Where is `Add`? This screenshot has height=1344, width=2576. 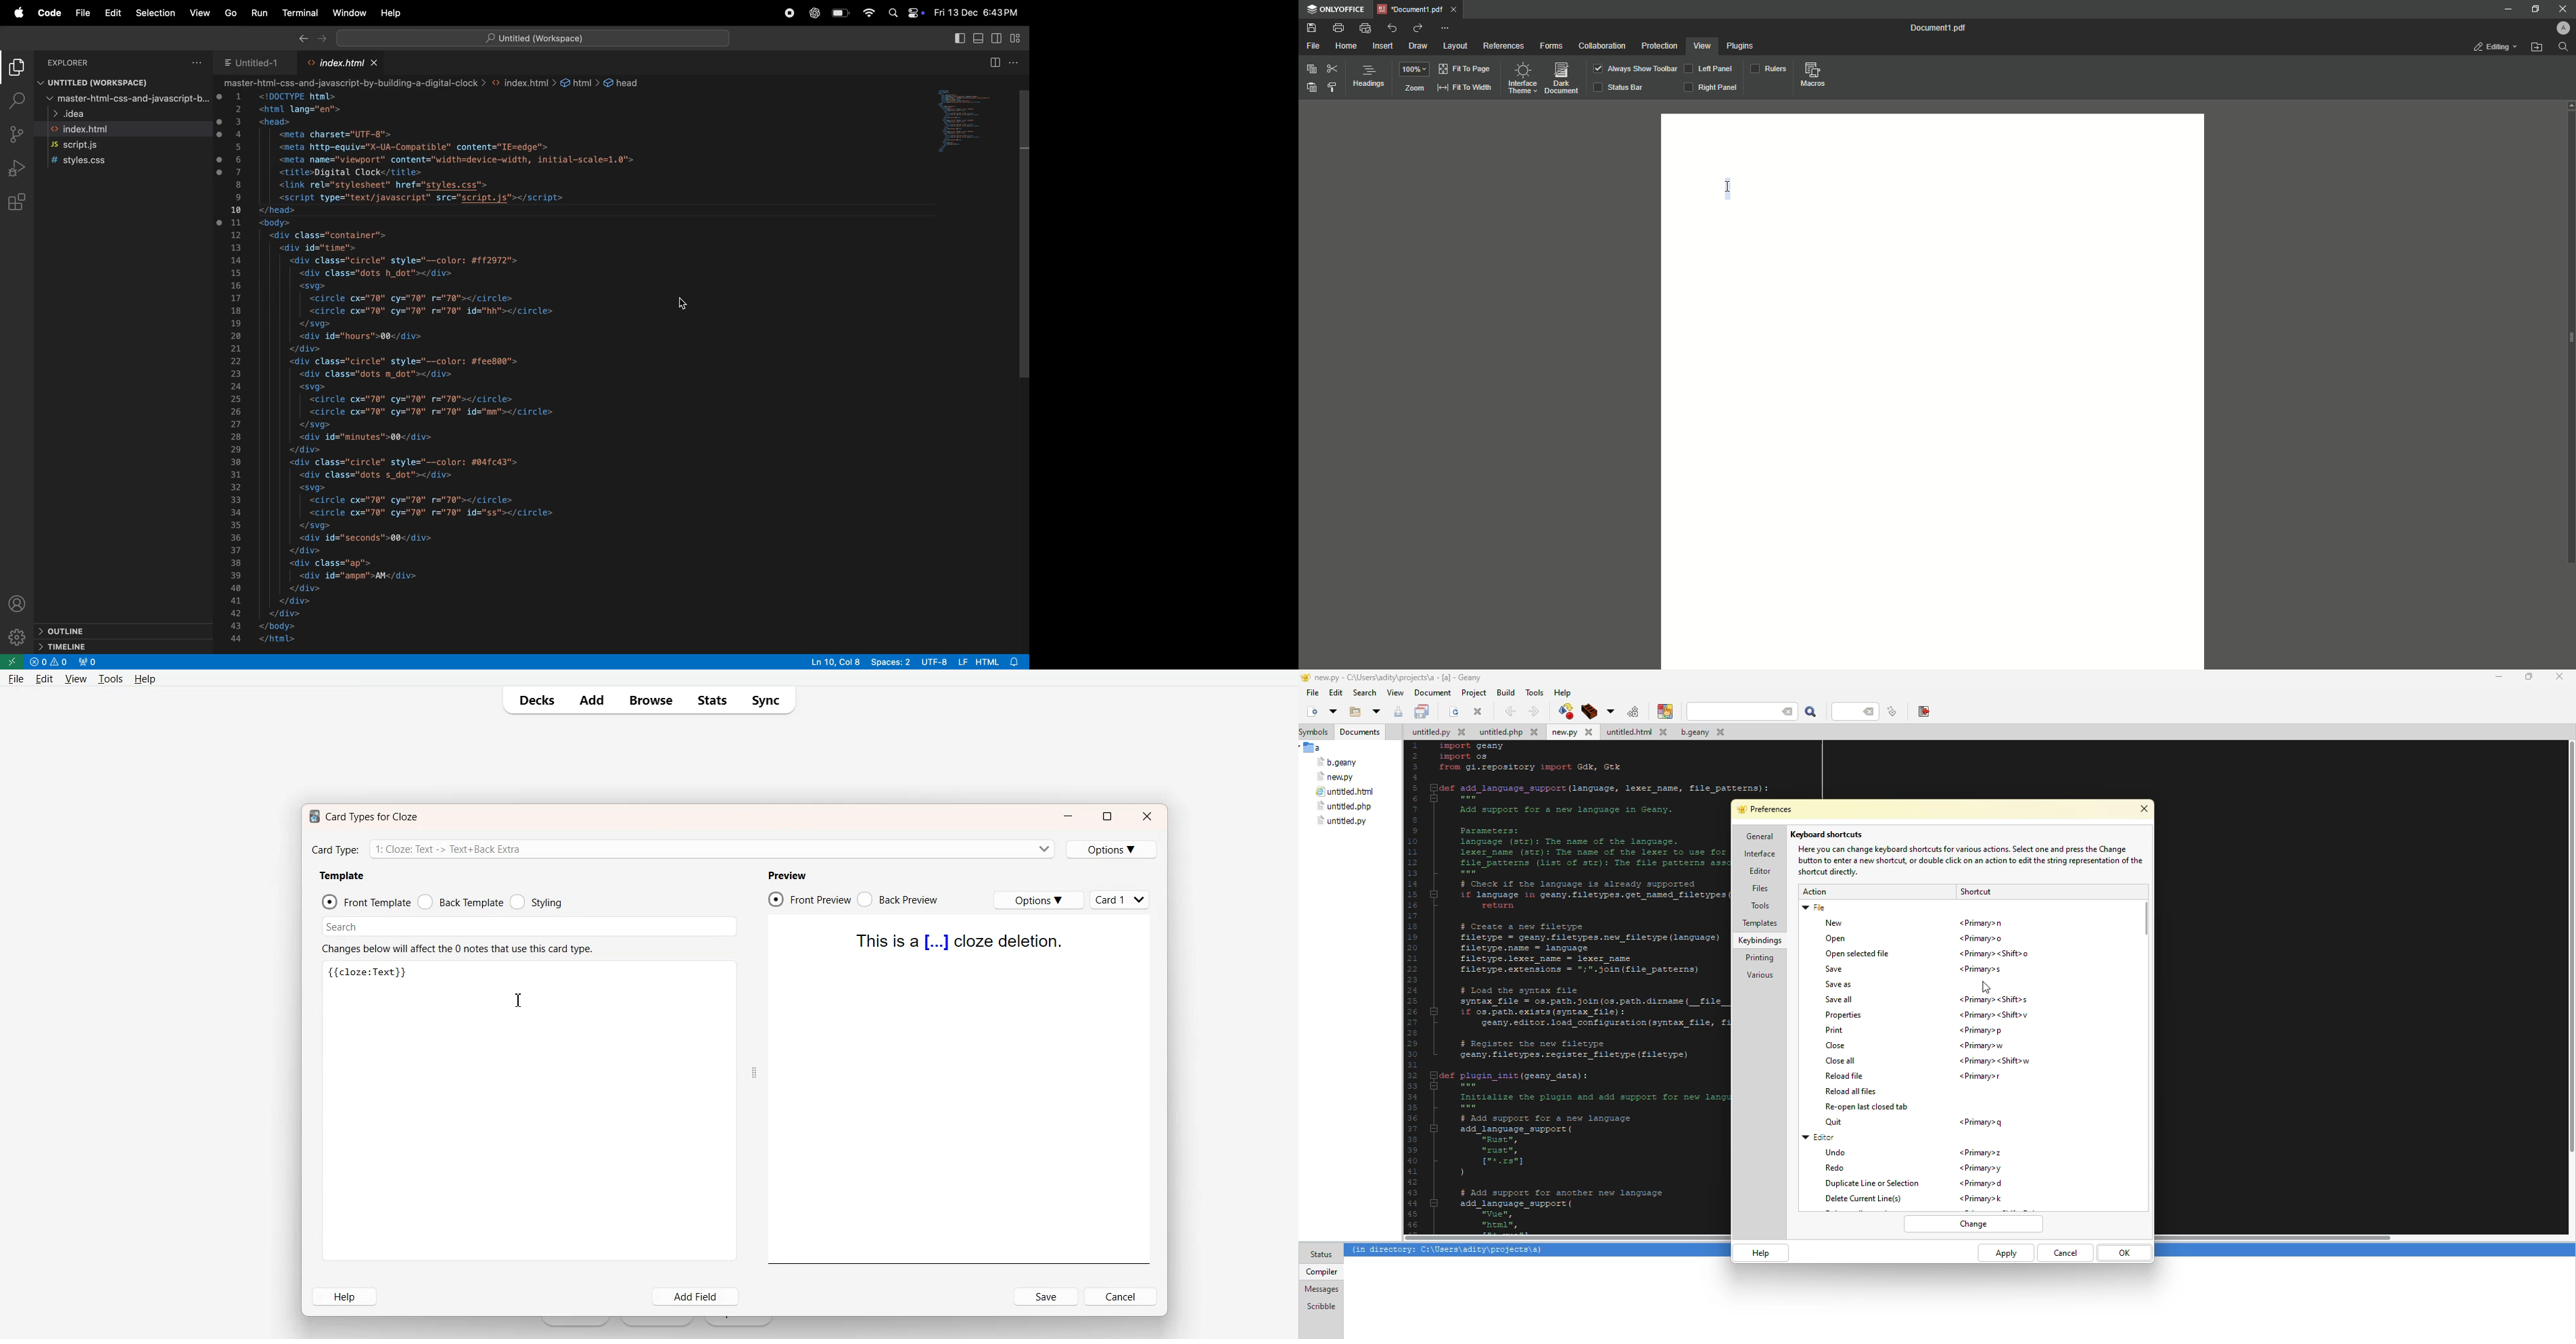 Add is located at coordinates (590, 700).